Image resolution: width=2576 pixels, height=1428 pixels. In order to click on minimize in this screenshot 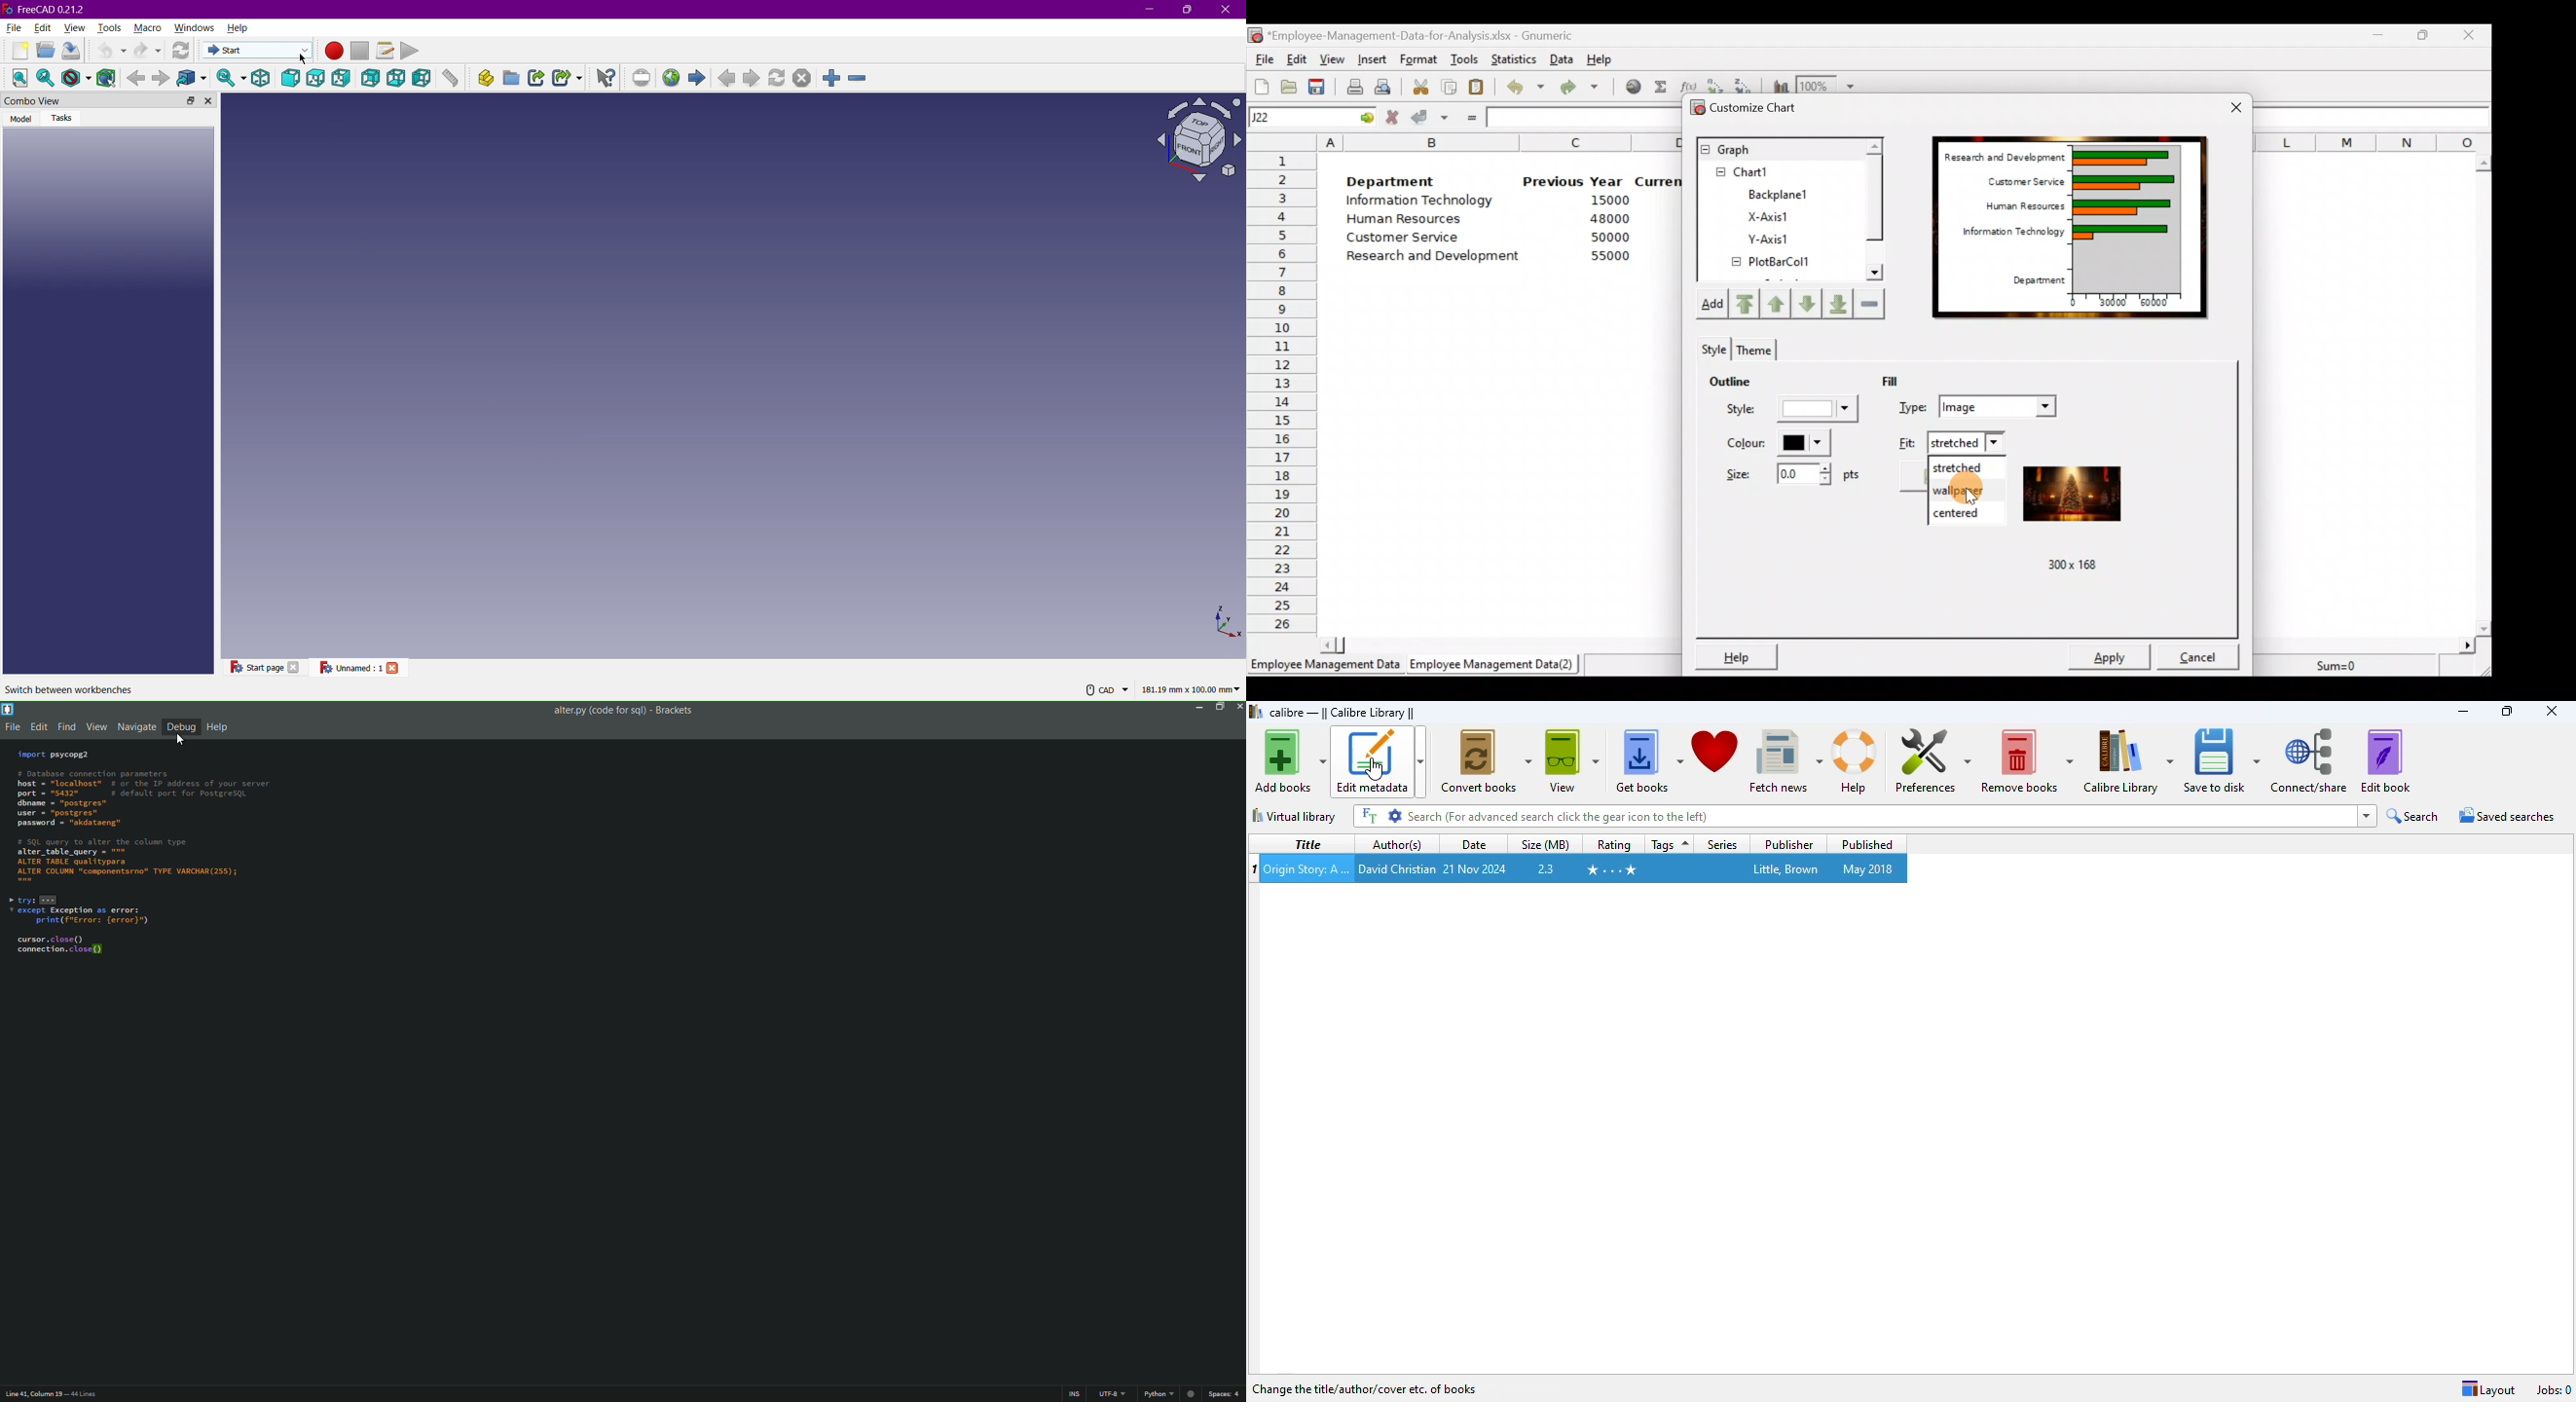, I will do `click(2465, 712)`.